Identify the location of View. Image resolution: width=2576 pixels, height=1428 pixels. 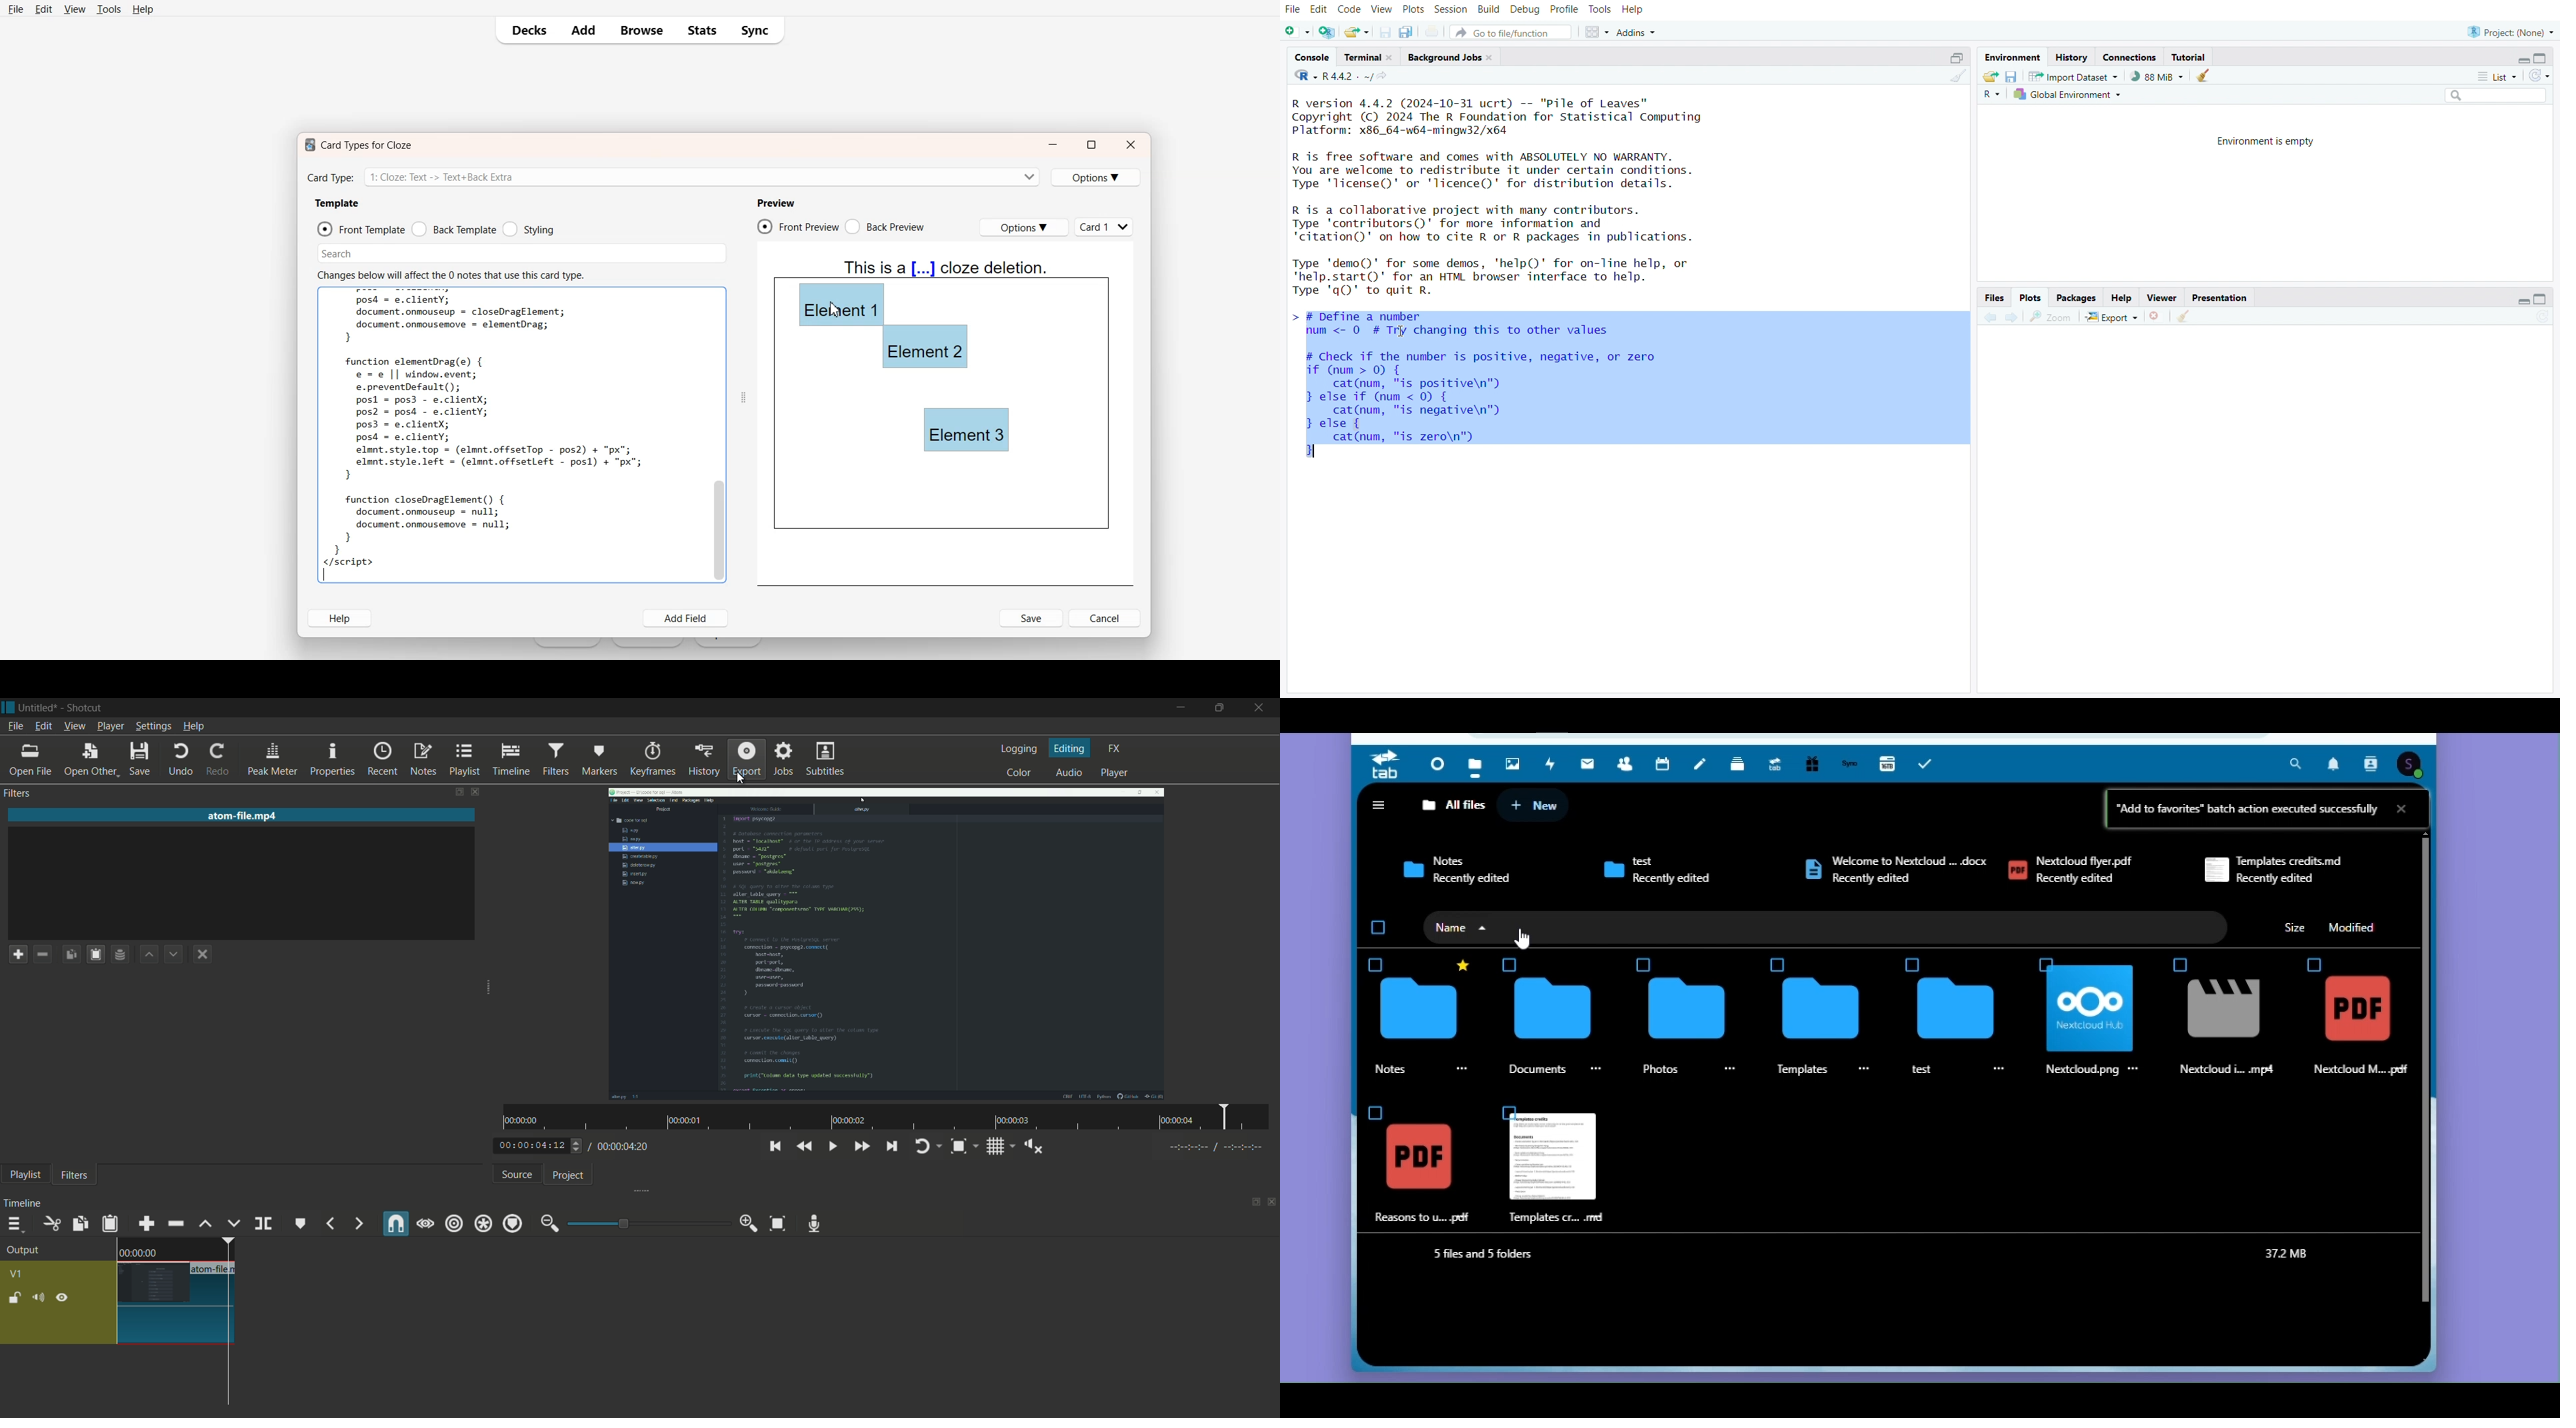
(74, 9).